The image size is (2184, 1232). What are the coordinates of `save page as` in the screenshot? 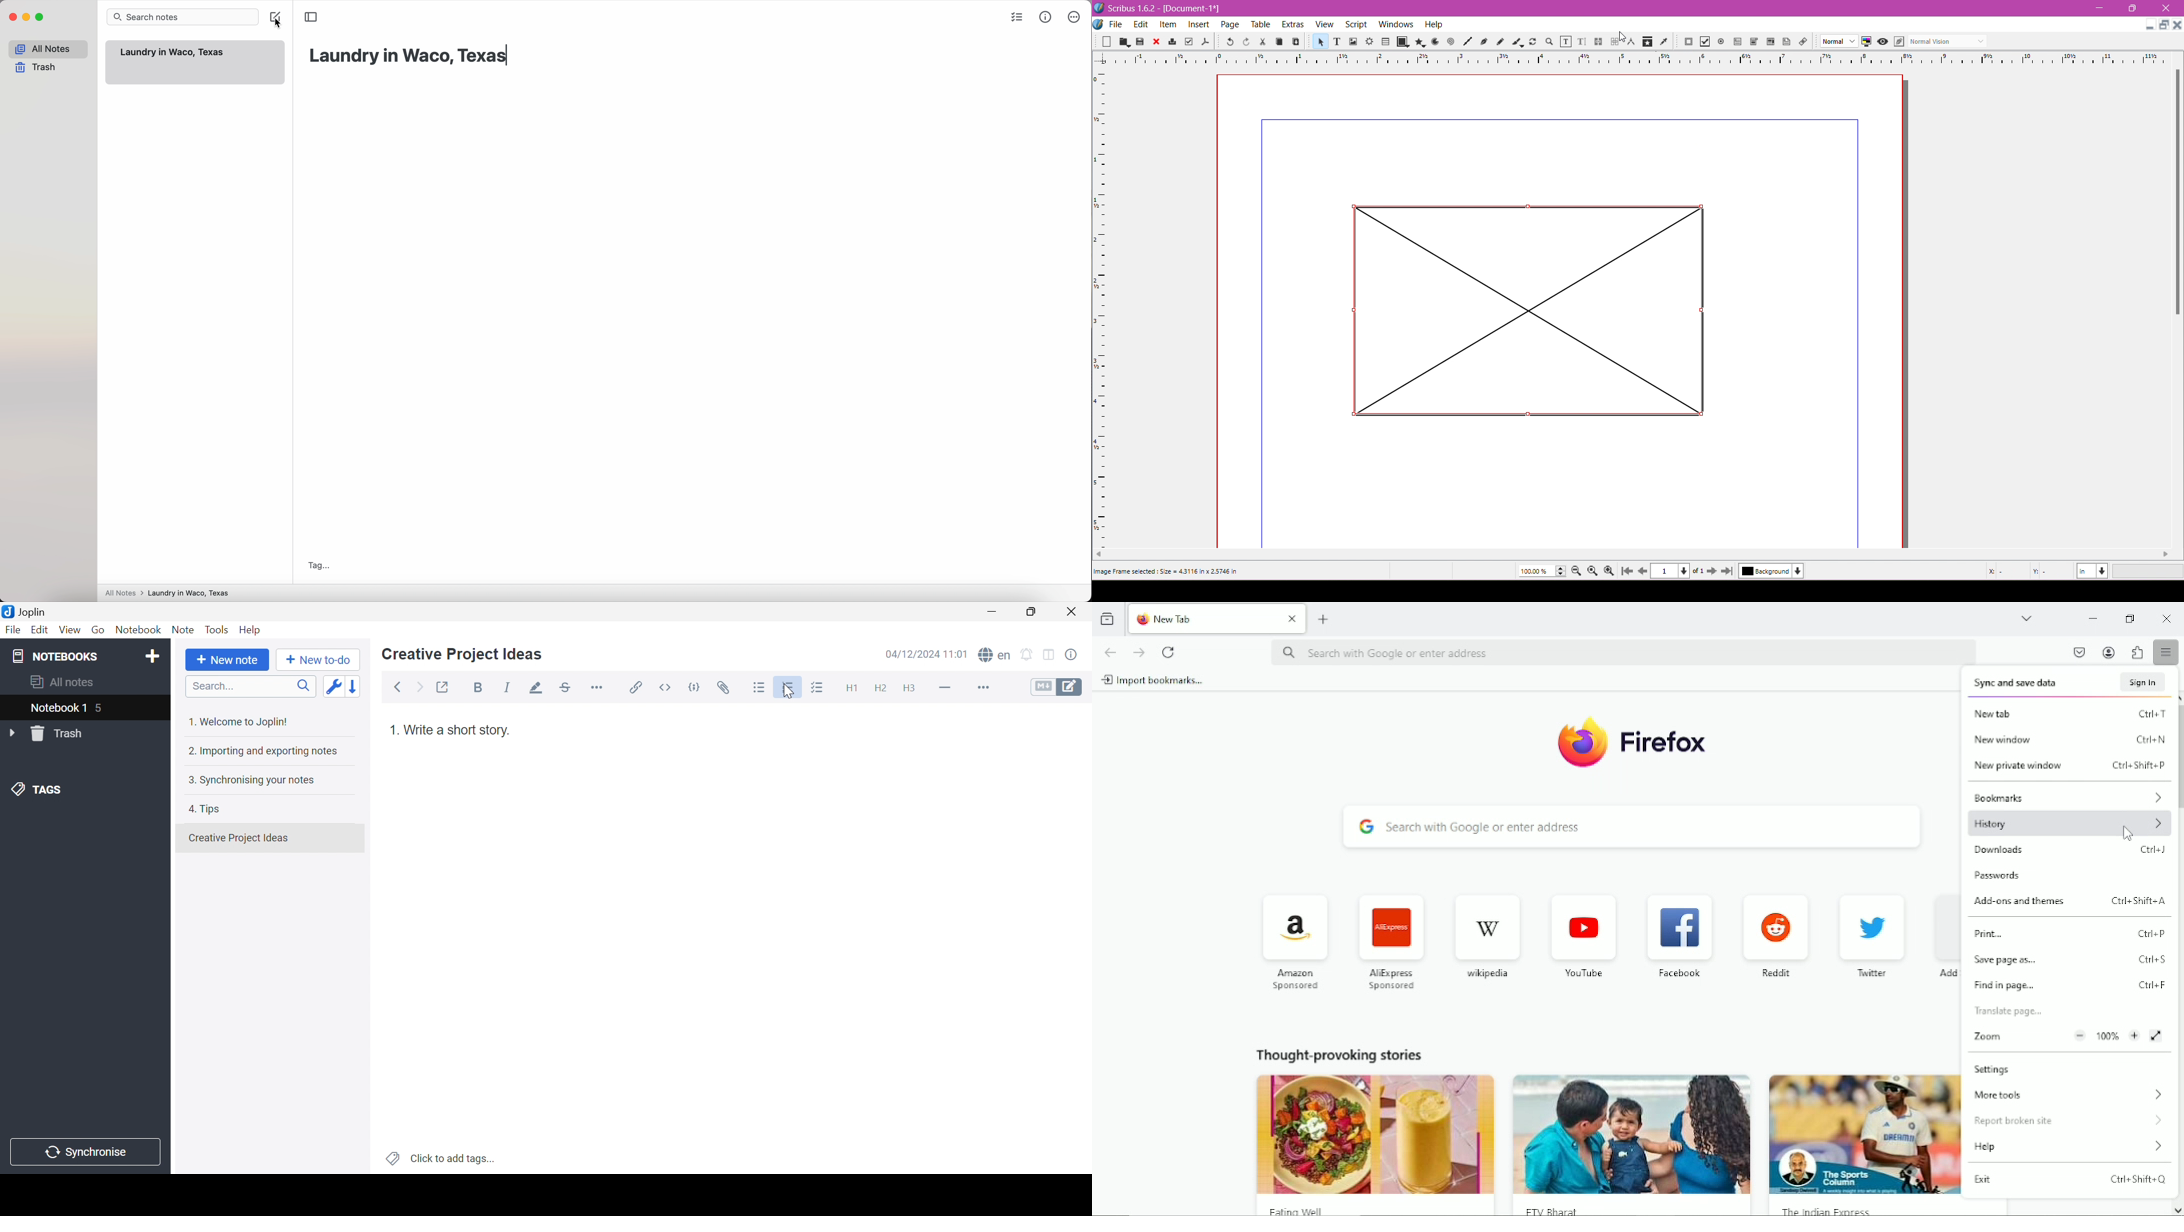 It's located at (2070, 960).